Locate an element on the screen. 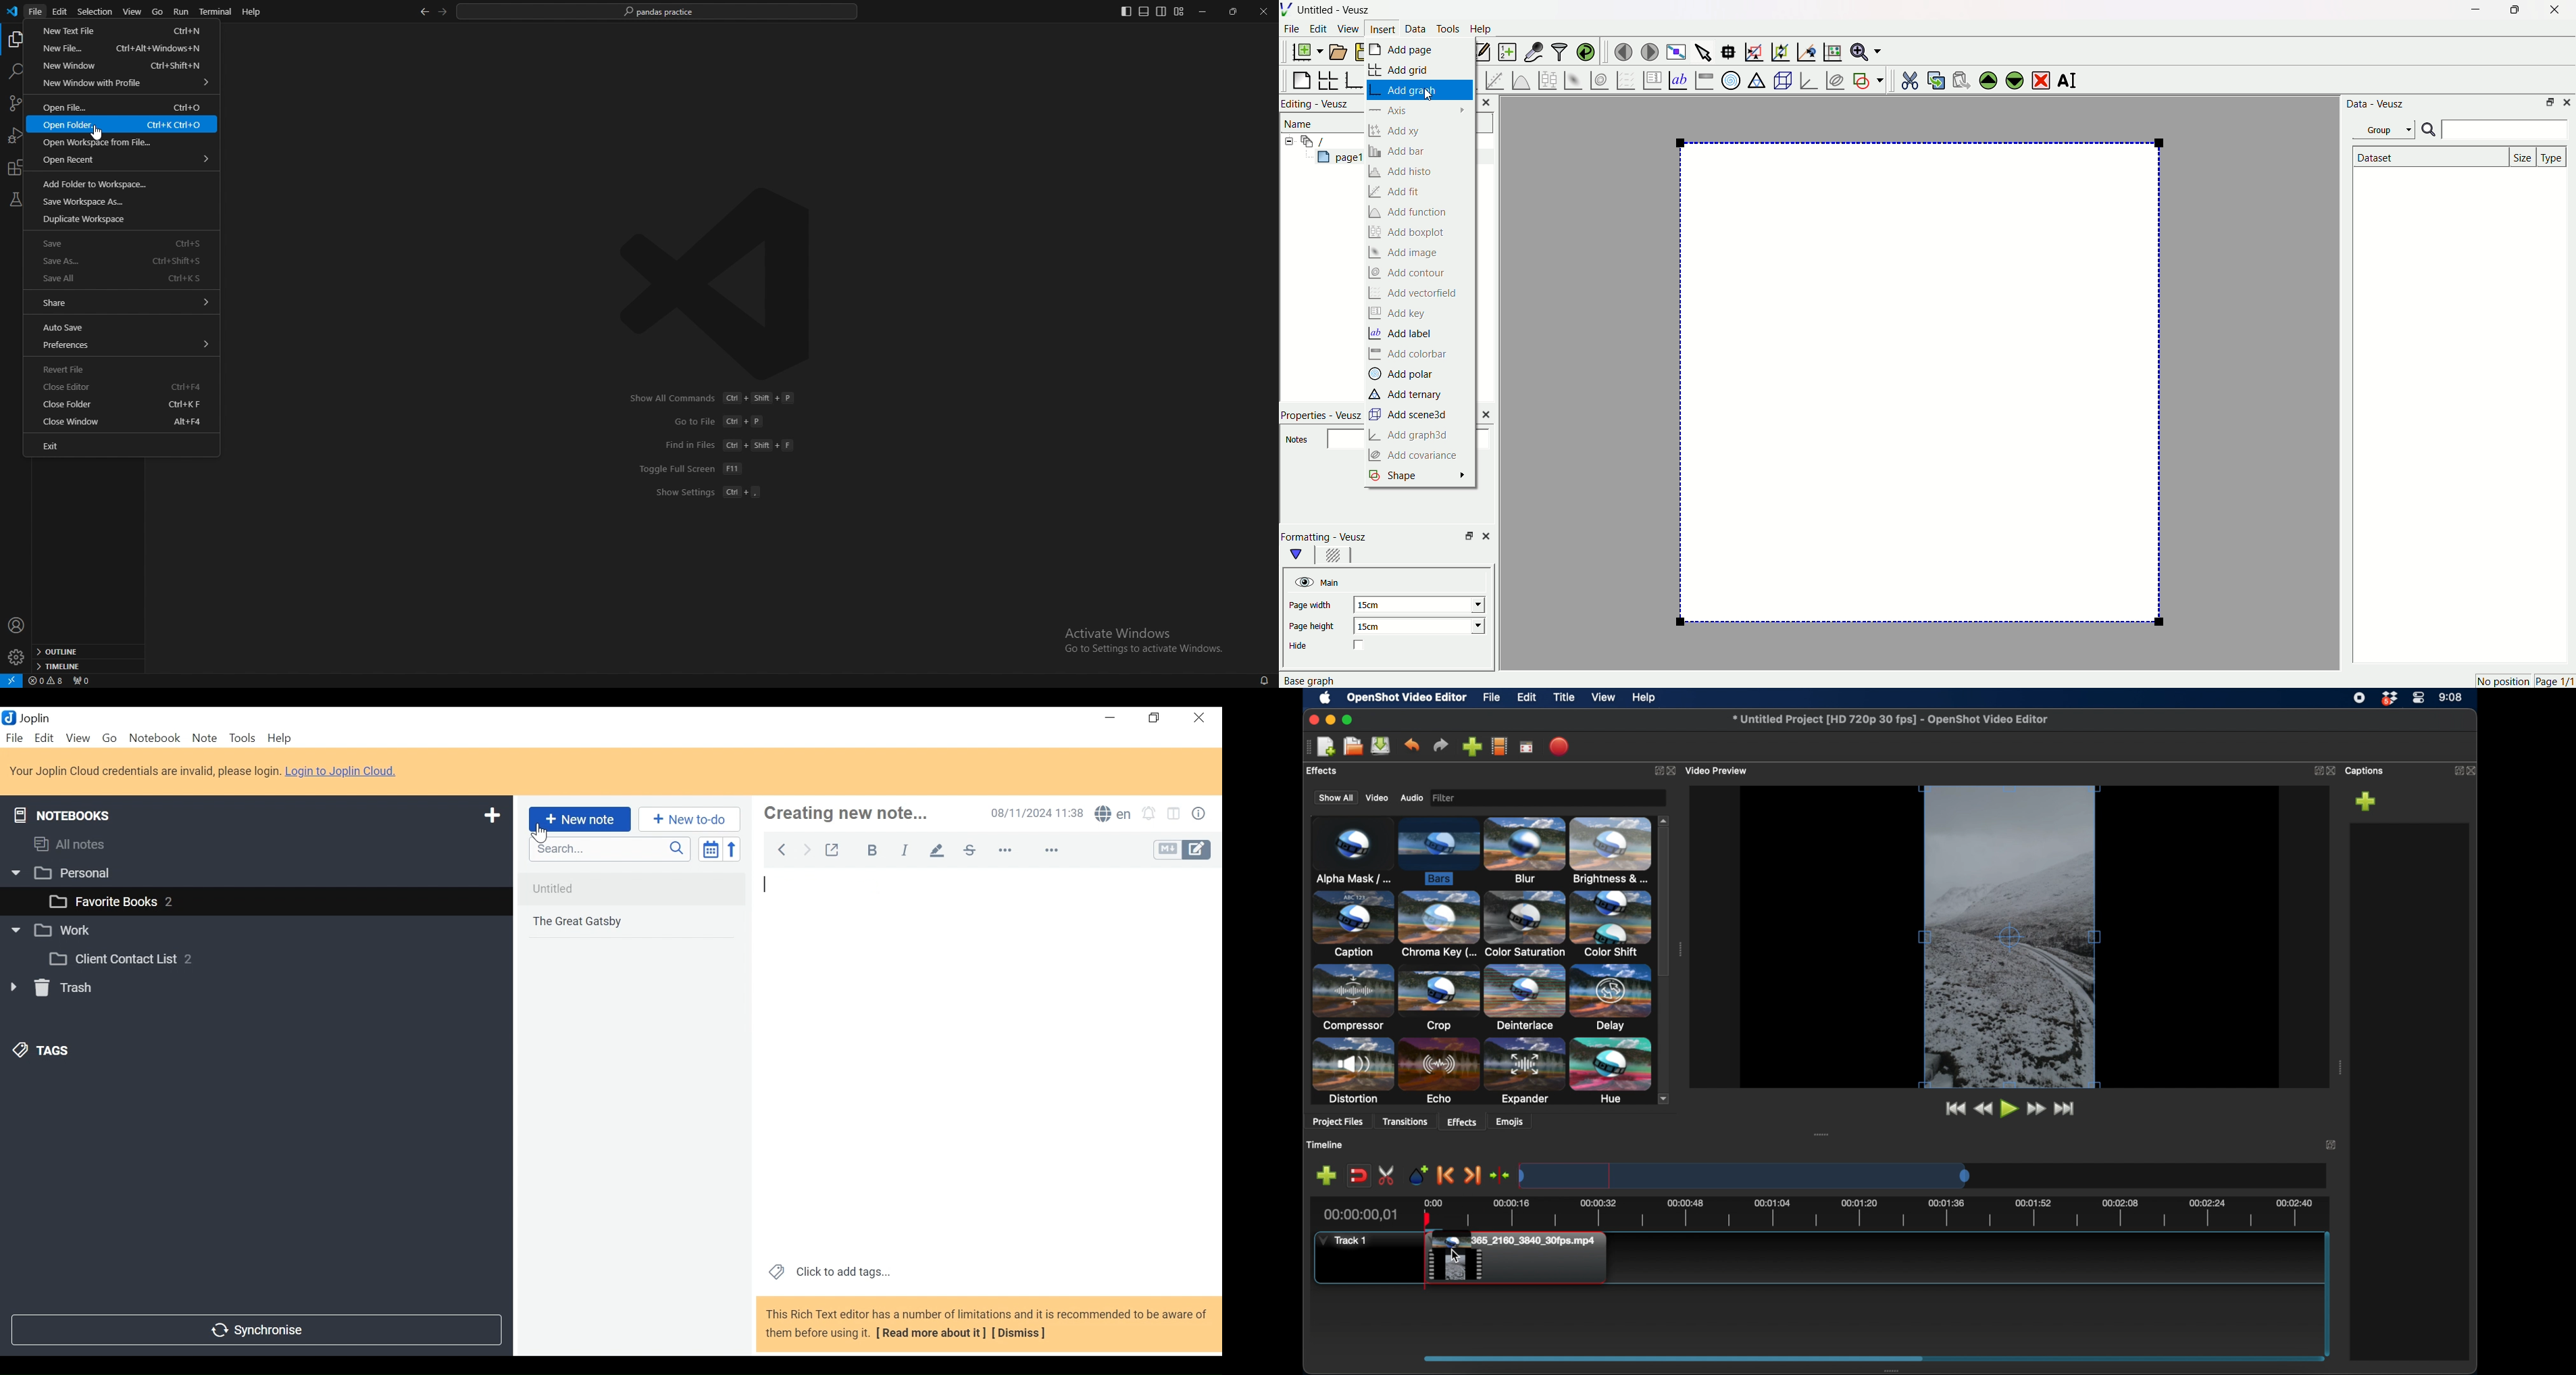 The image size is (2576, 1400). Help is located at coordinates (251, 12).